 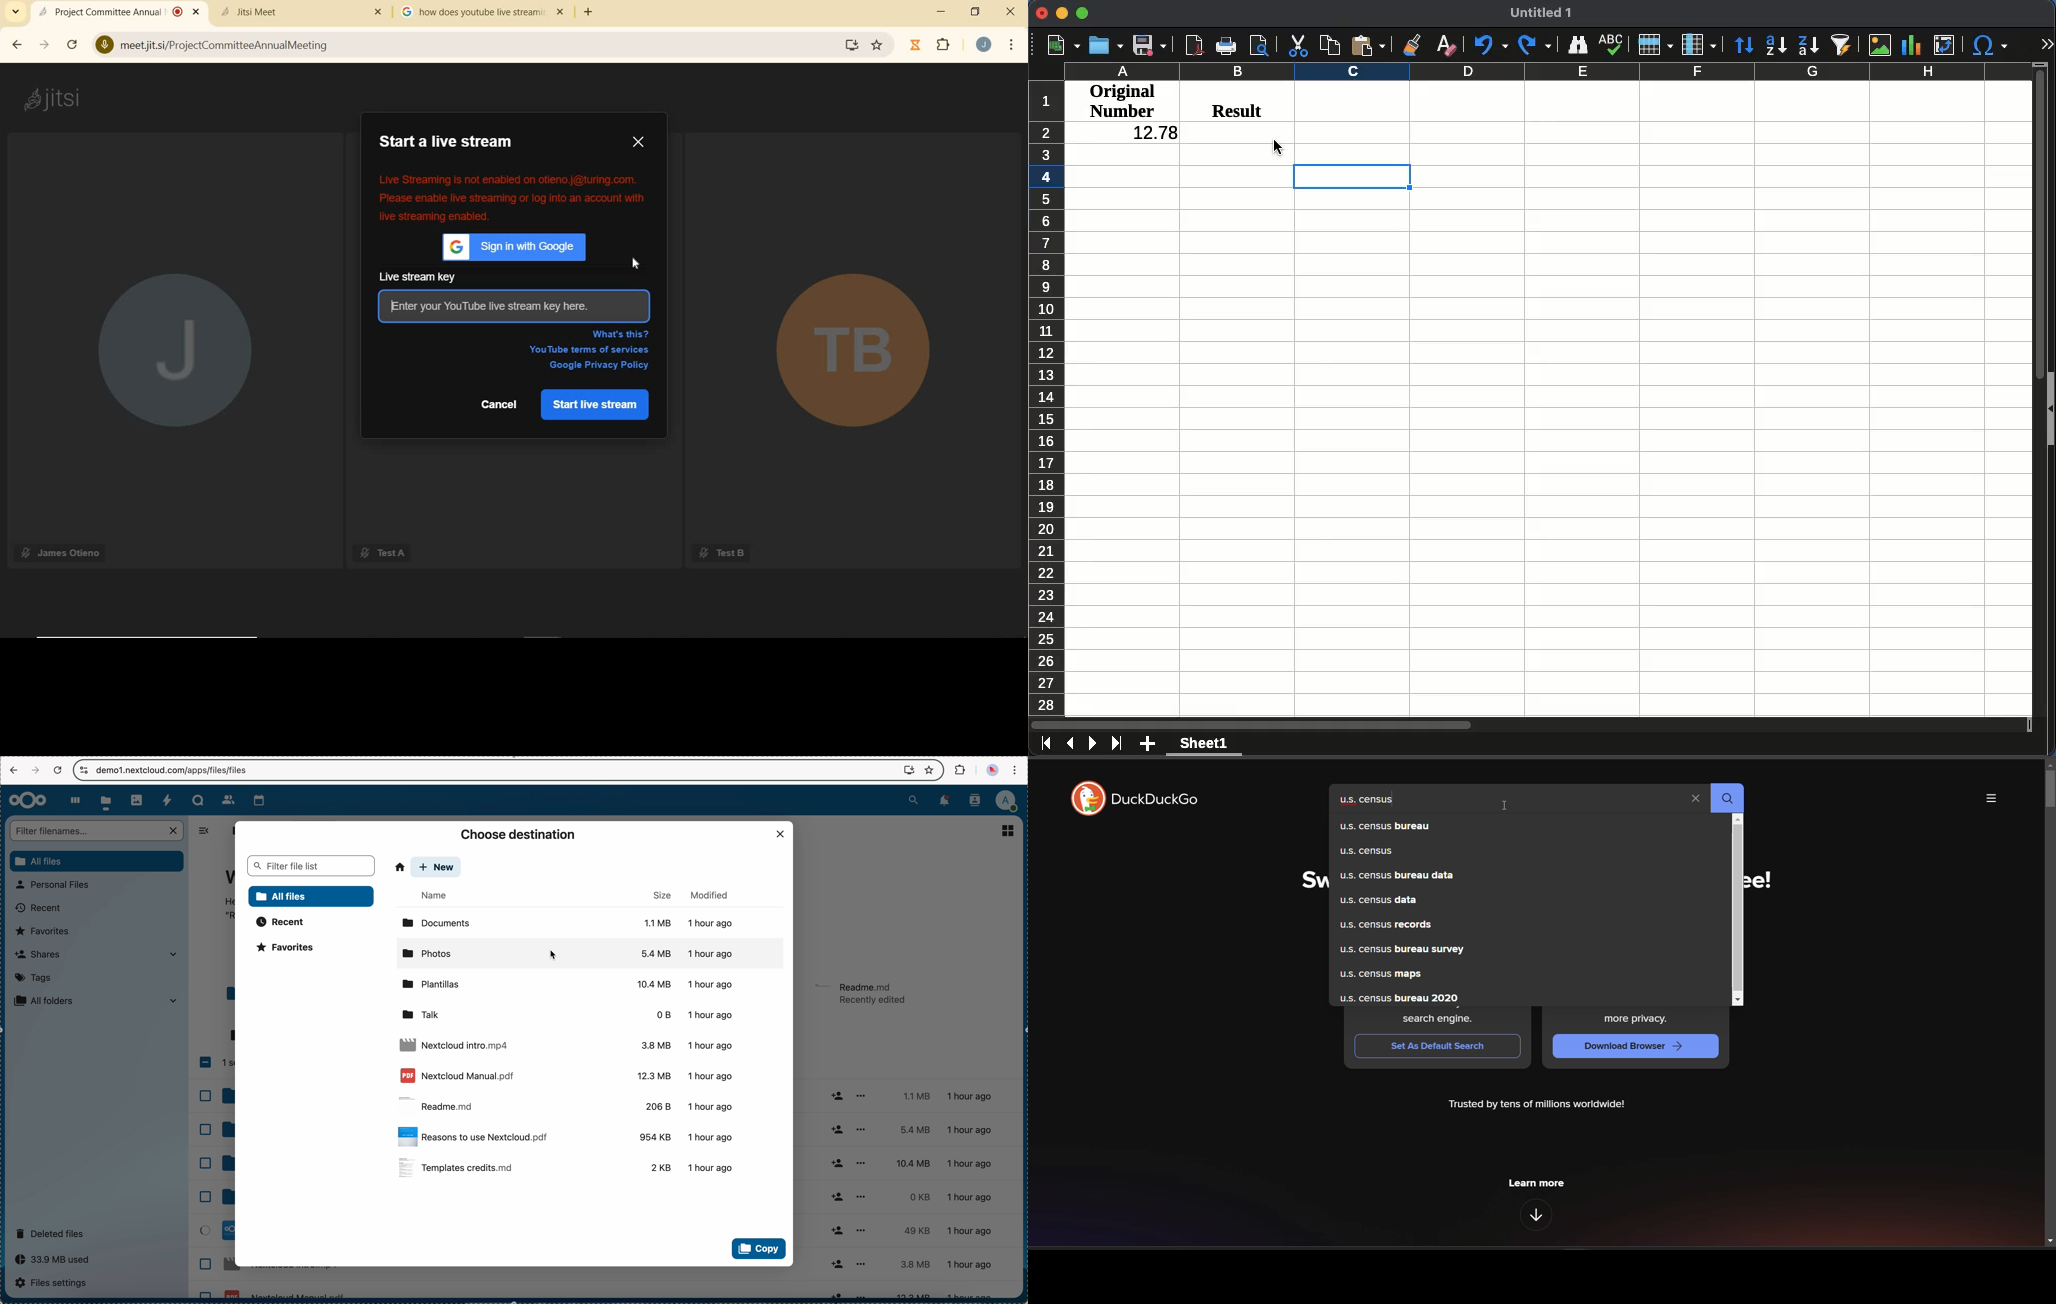 What do you see at coordinates (103, 45) in the screenshot?
I see `Microphone` at bounding box center [103, 45].